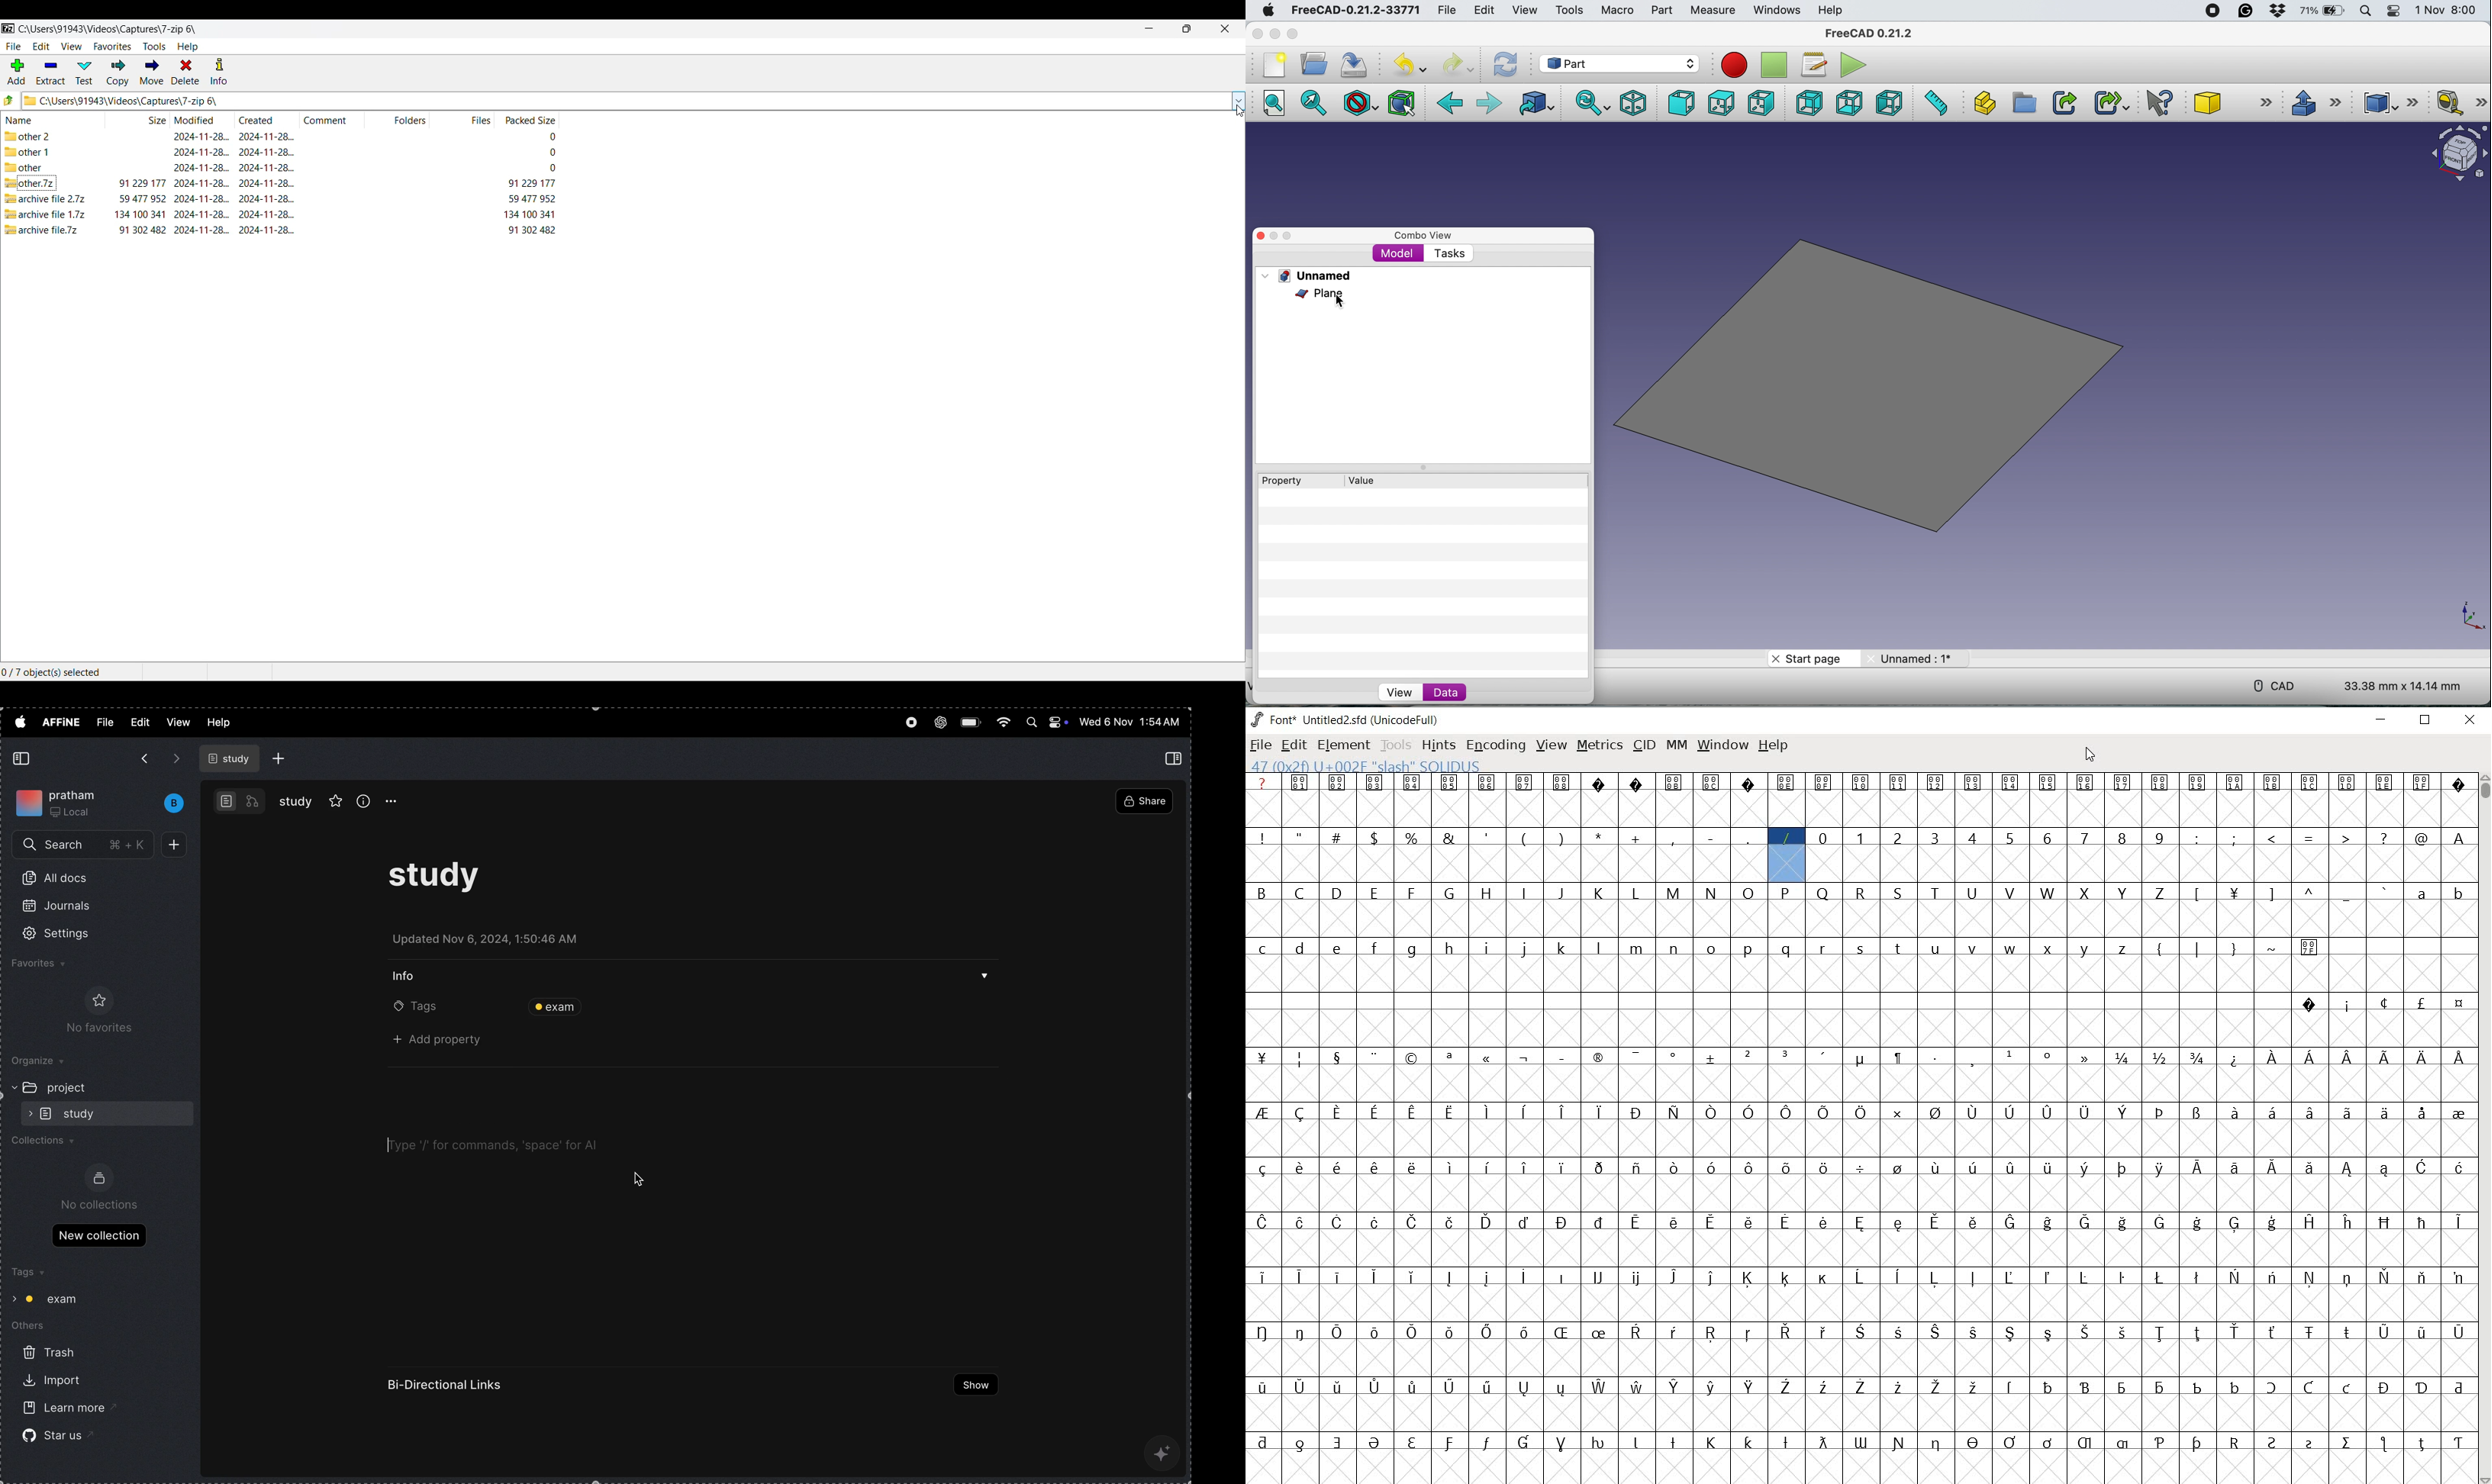 The image size is (2492, 1484). What do you see at coordinates (2198, 1223) in the screenshot?
I see `glyph` at bounding box center [2198, 1223].